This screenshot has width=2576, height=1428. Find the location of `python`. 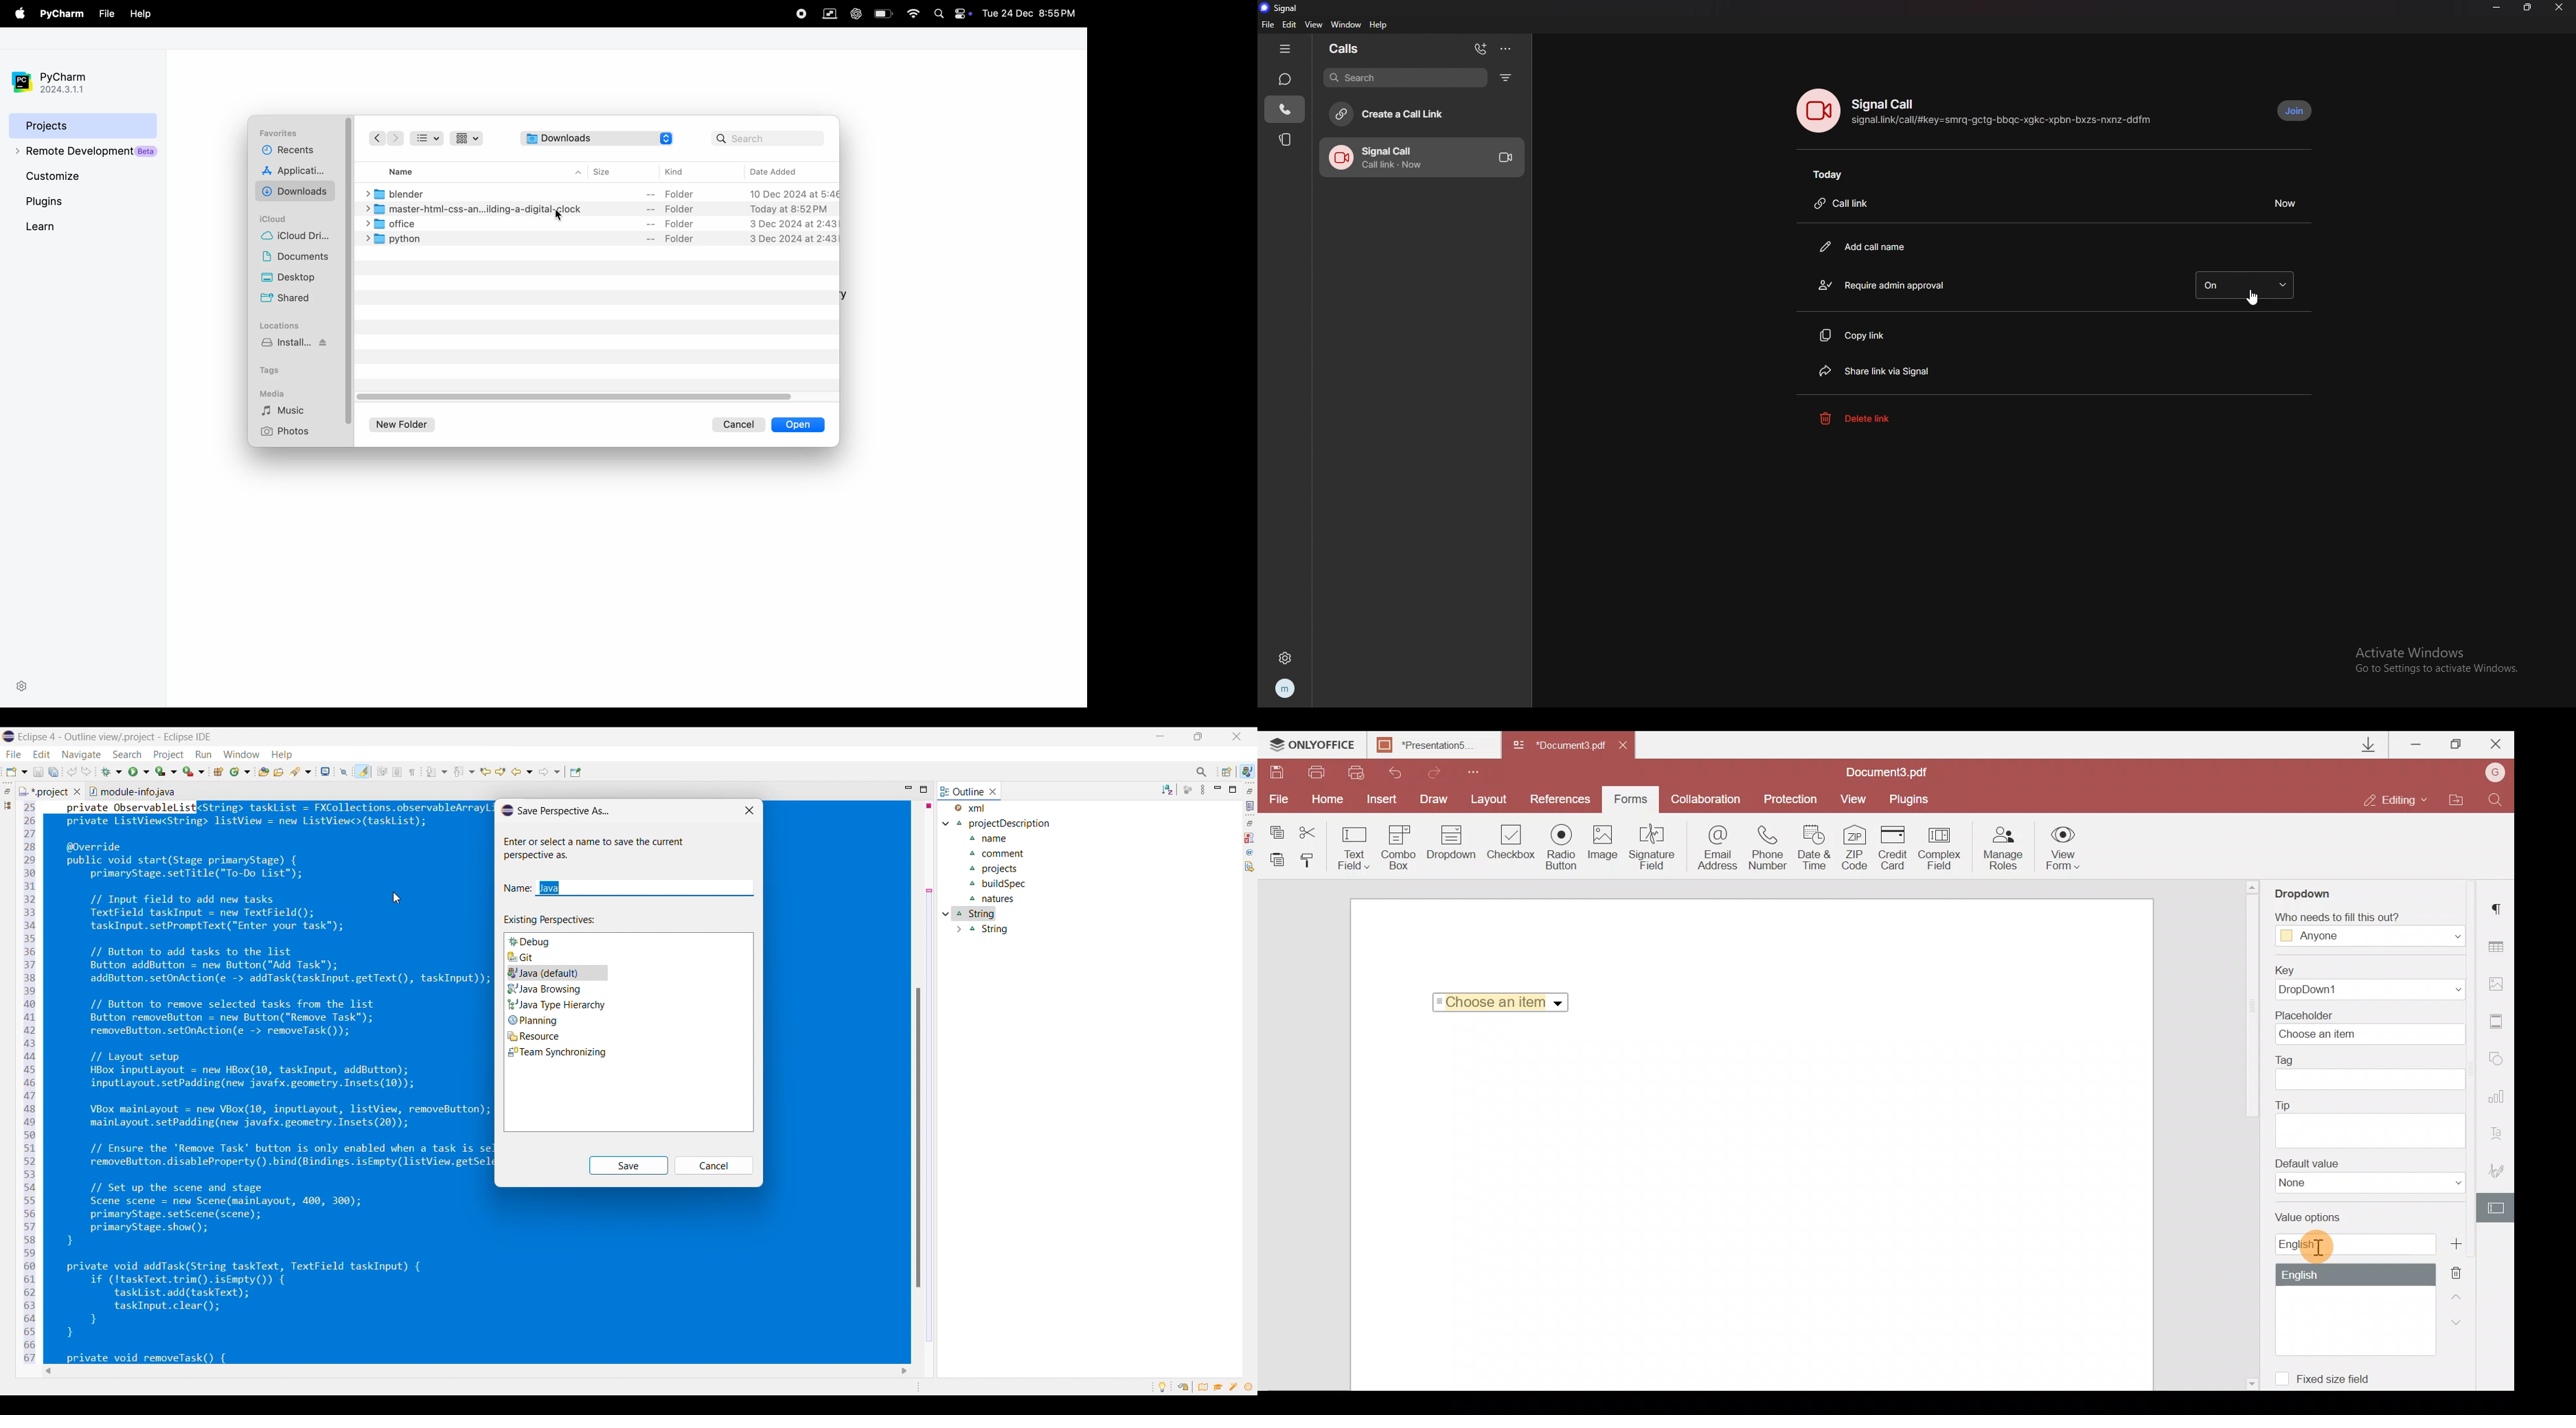

python is located at coordinates (600, 239).